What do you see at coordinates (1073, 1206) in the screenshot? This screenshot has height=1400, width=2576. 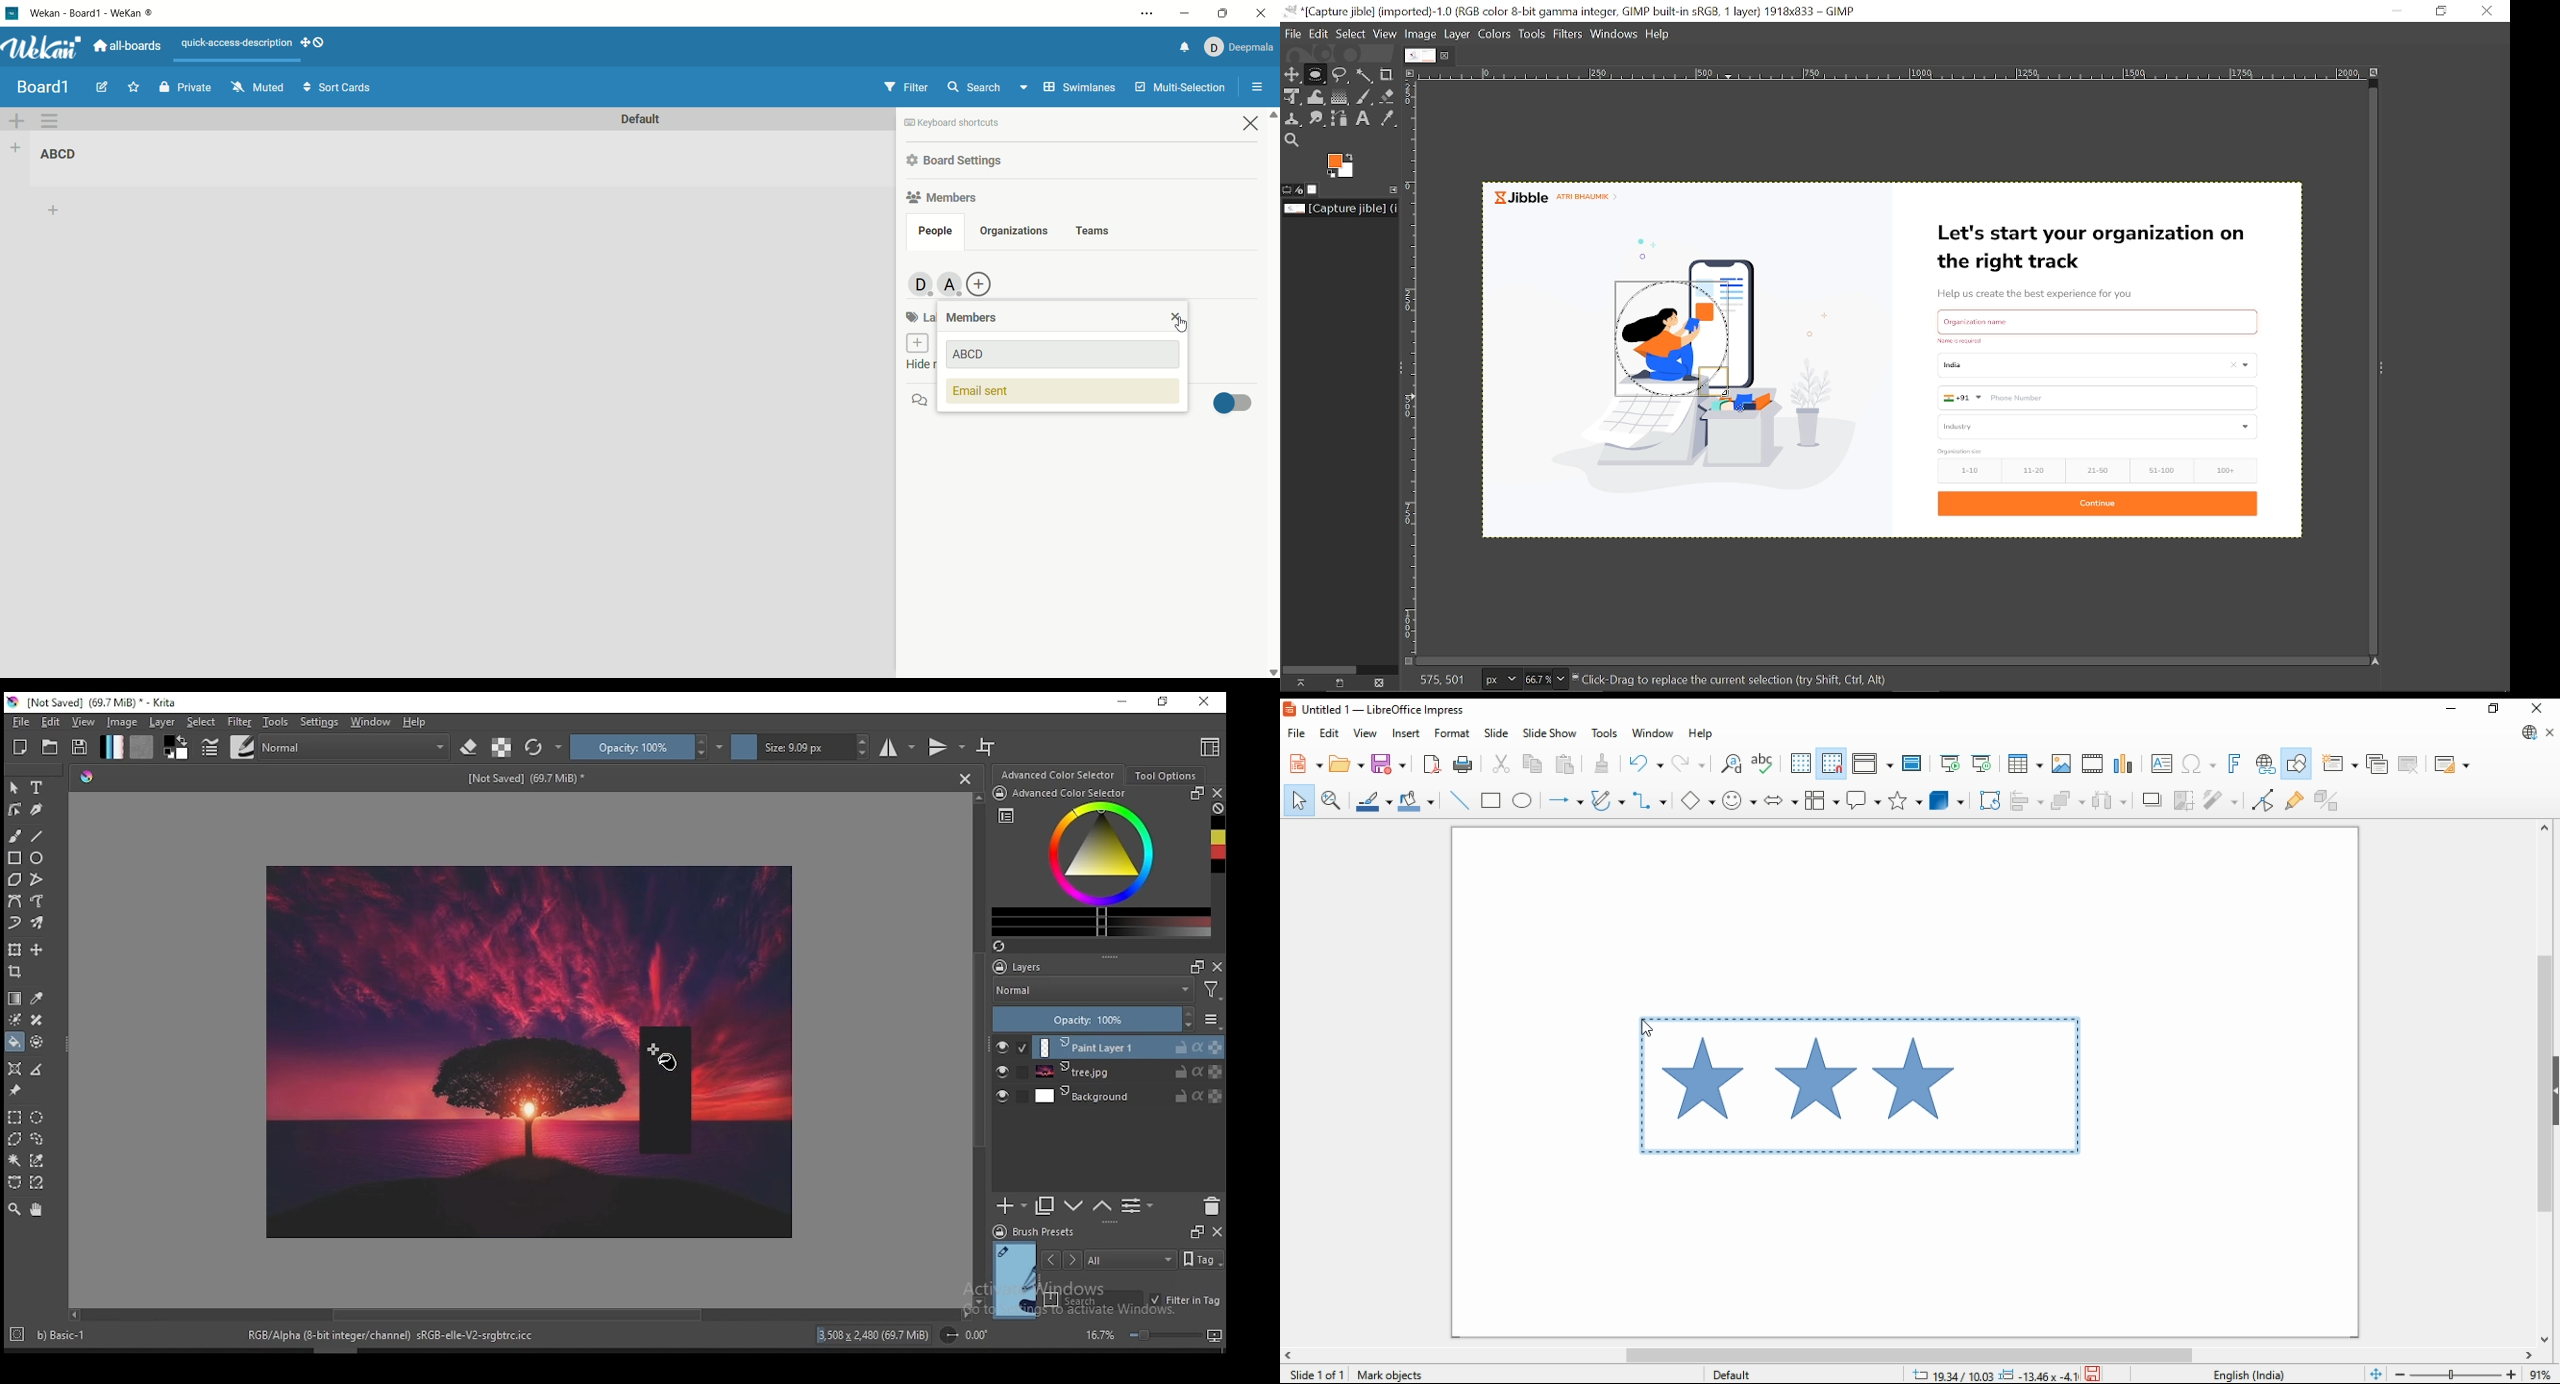 I see `move layer one step down` at bounding box center [1073, 1206].